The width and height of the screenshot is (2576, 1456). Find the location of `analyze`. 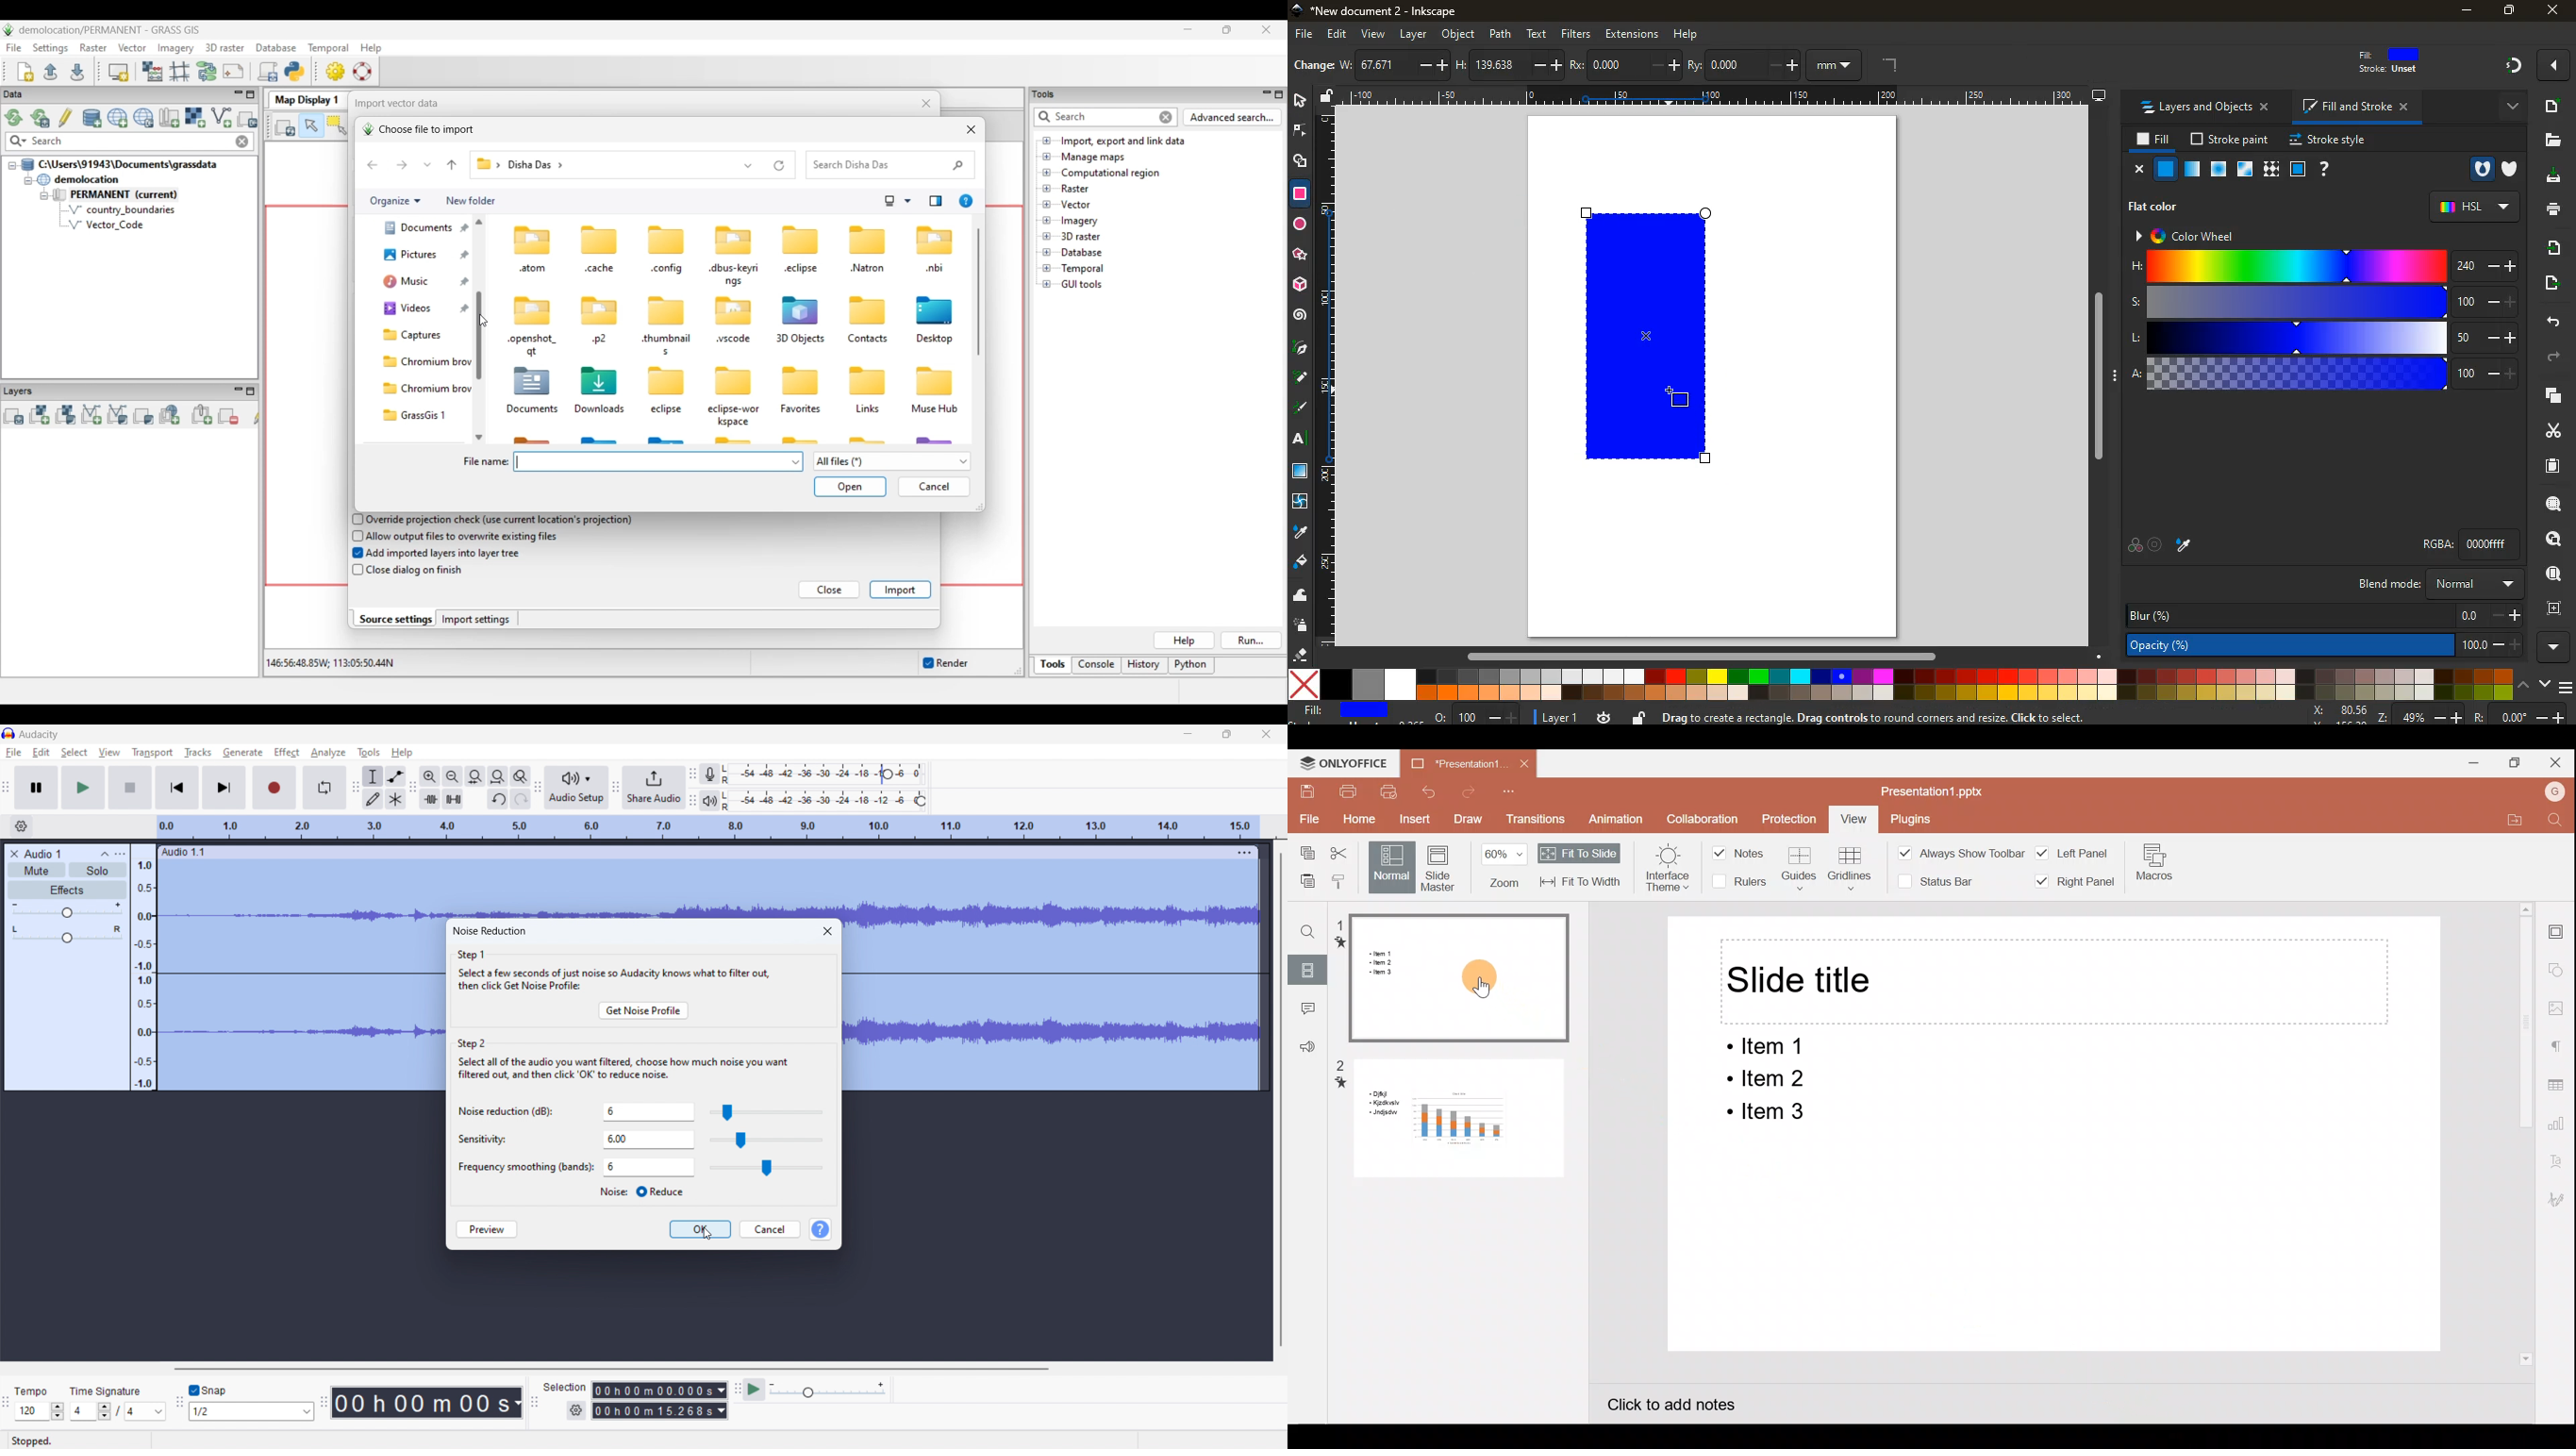

analyze is located at coordinates (329, 753).